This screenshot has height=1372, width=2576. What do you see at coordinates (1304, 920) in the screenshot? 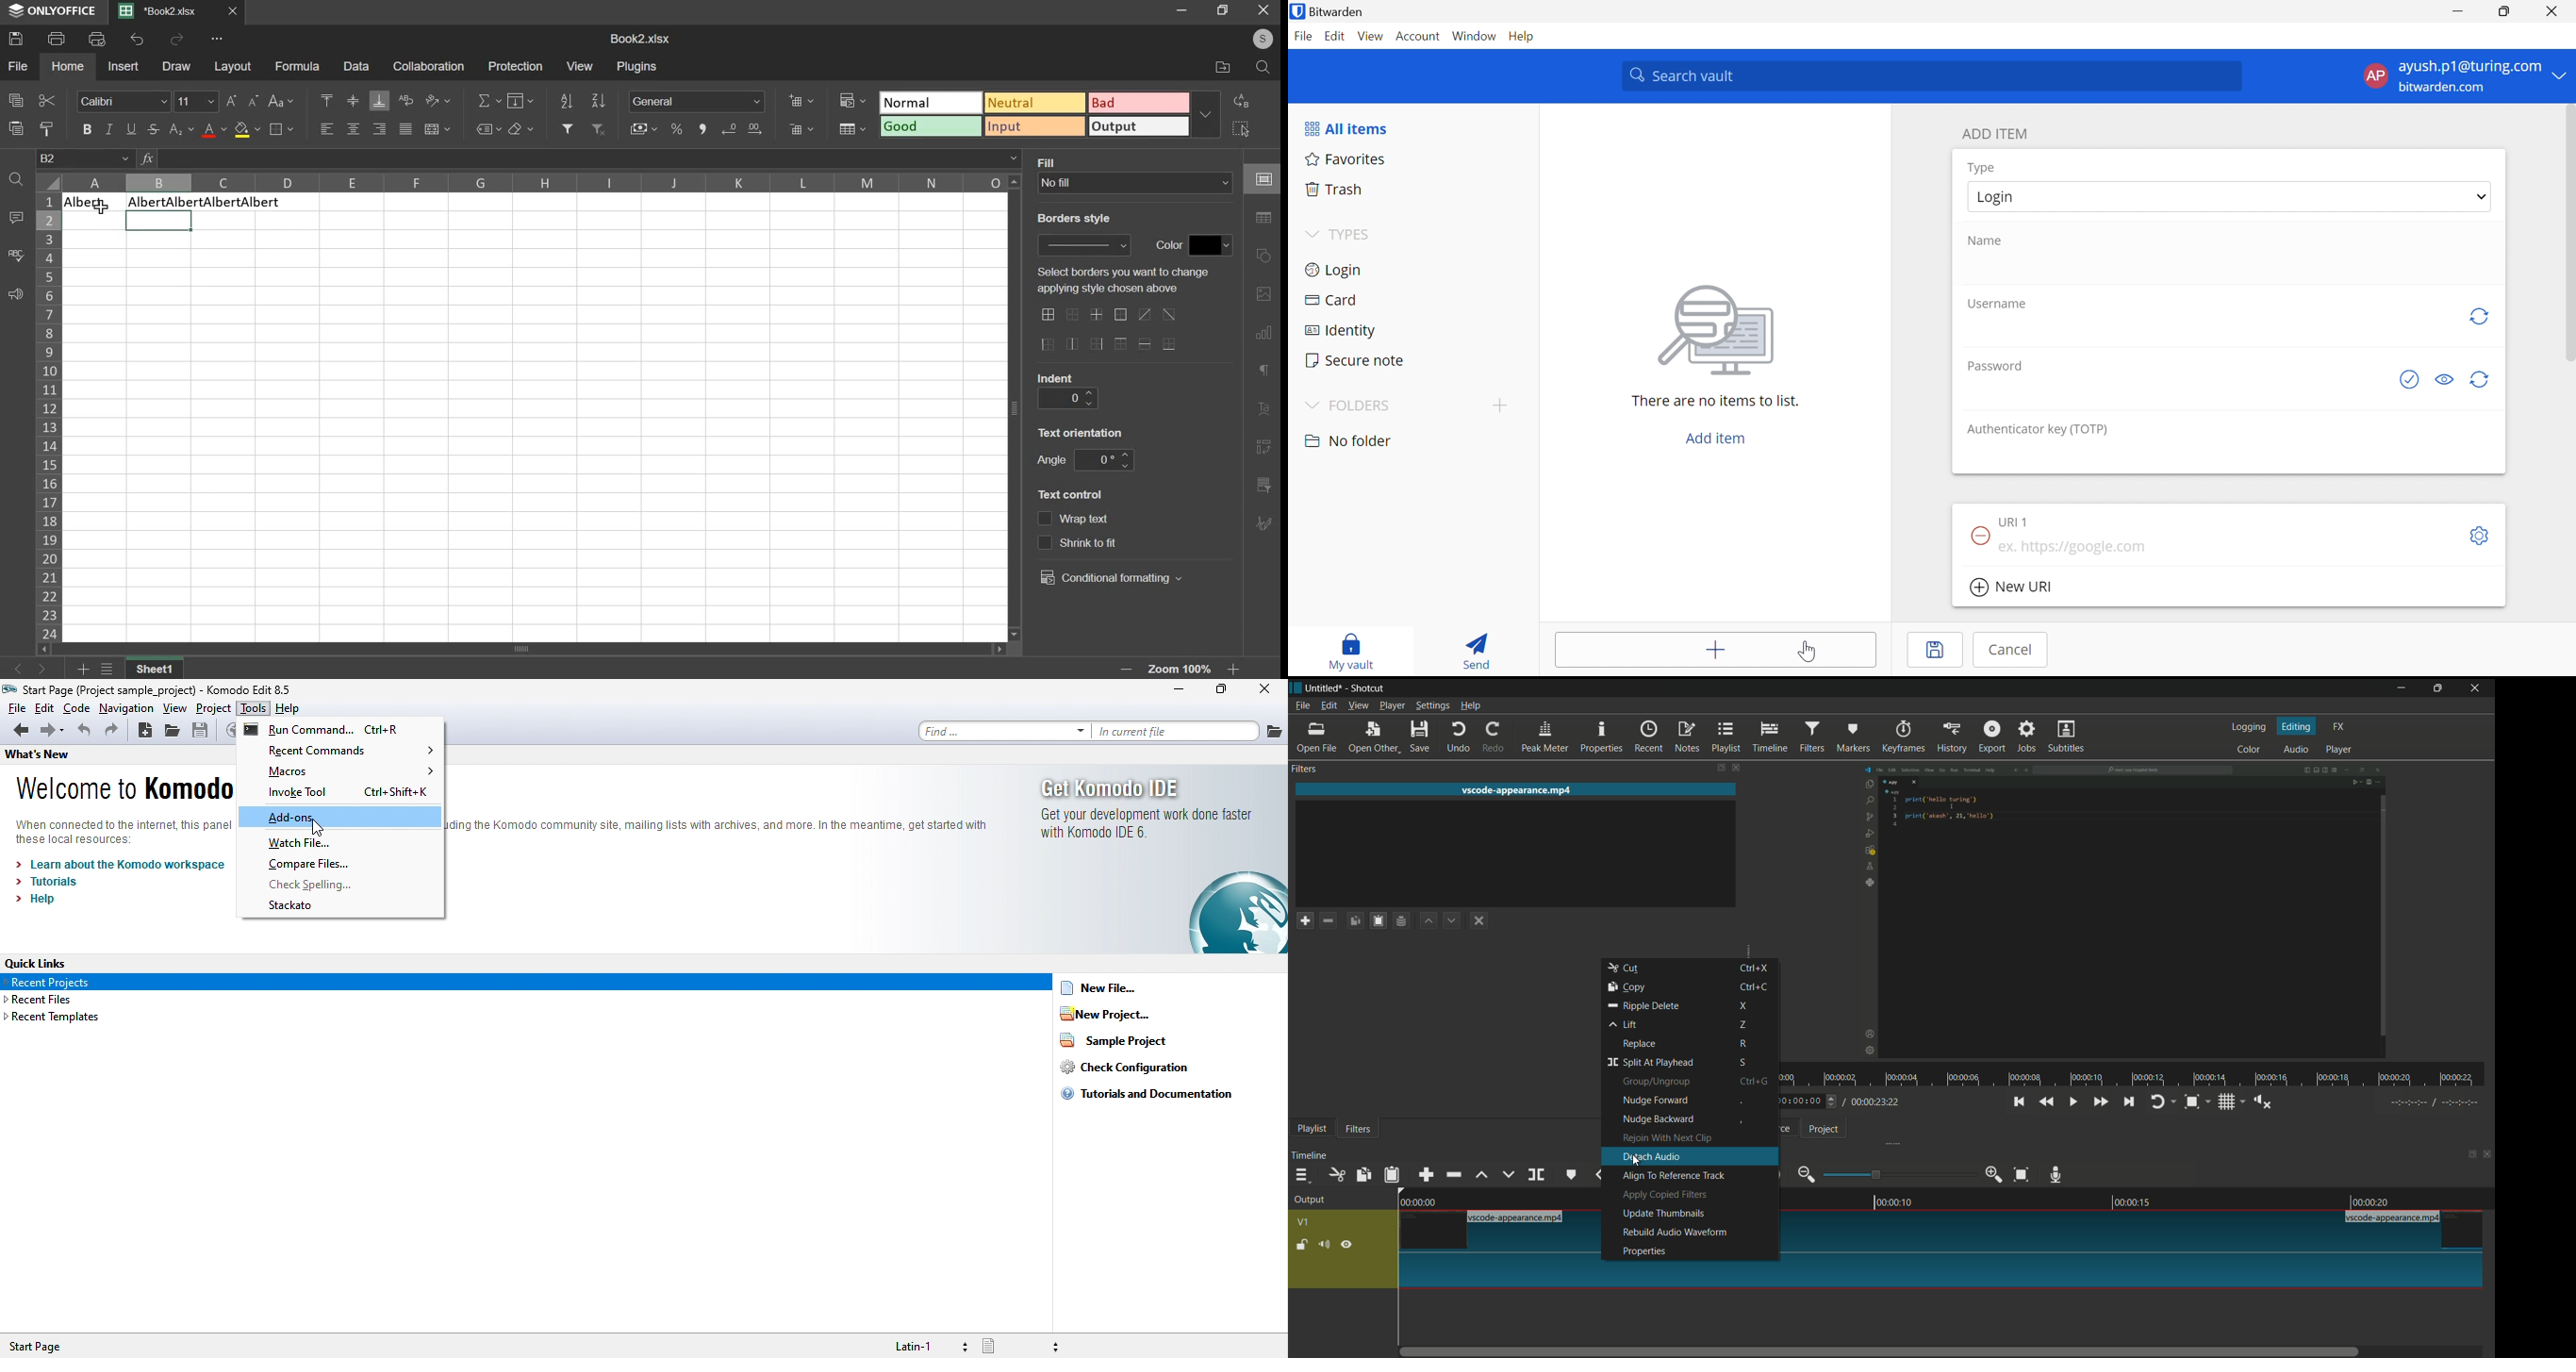
I see `add a filter` at bounding box center [1304, 920].